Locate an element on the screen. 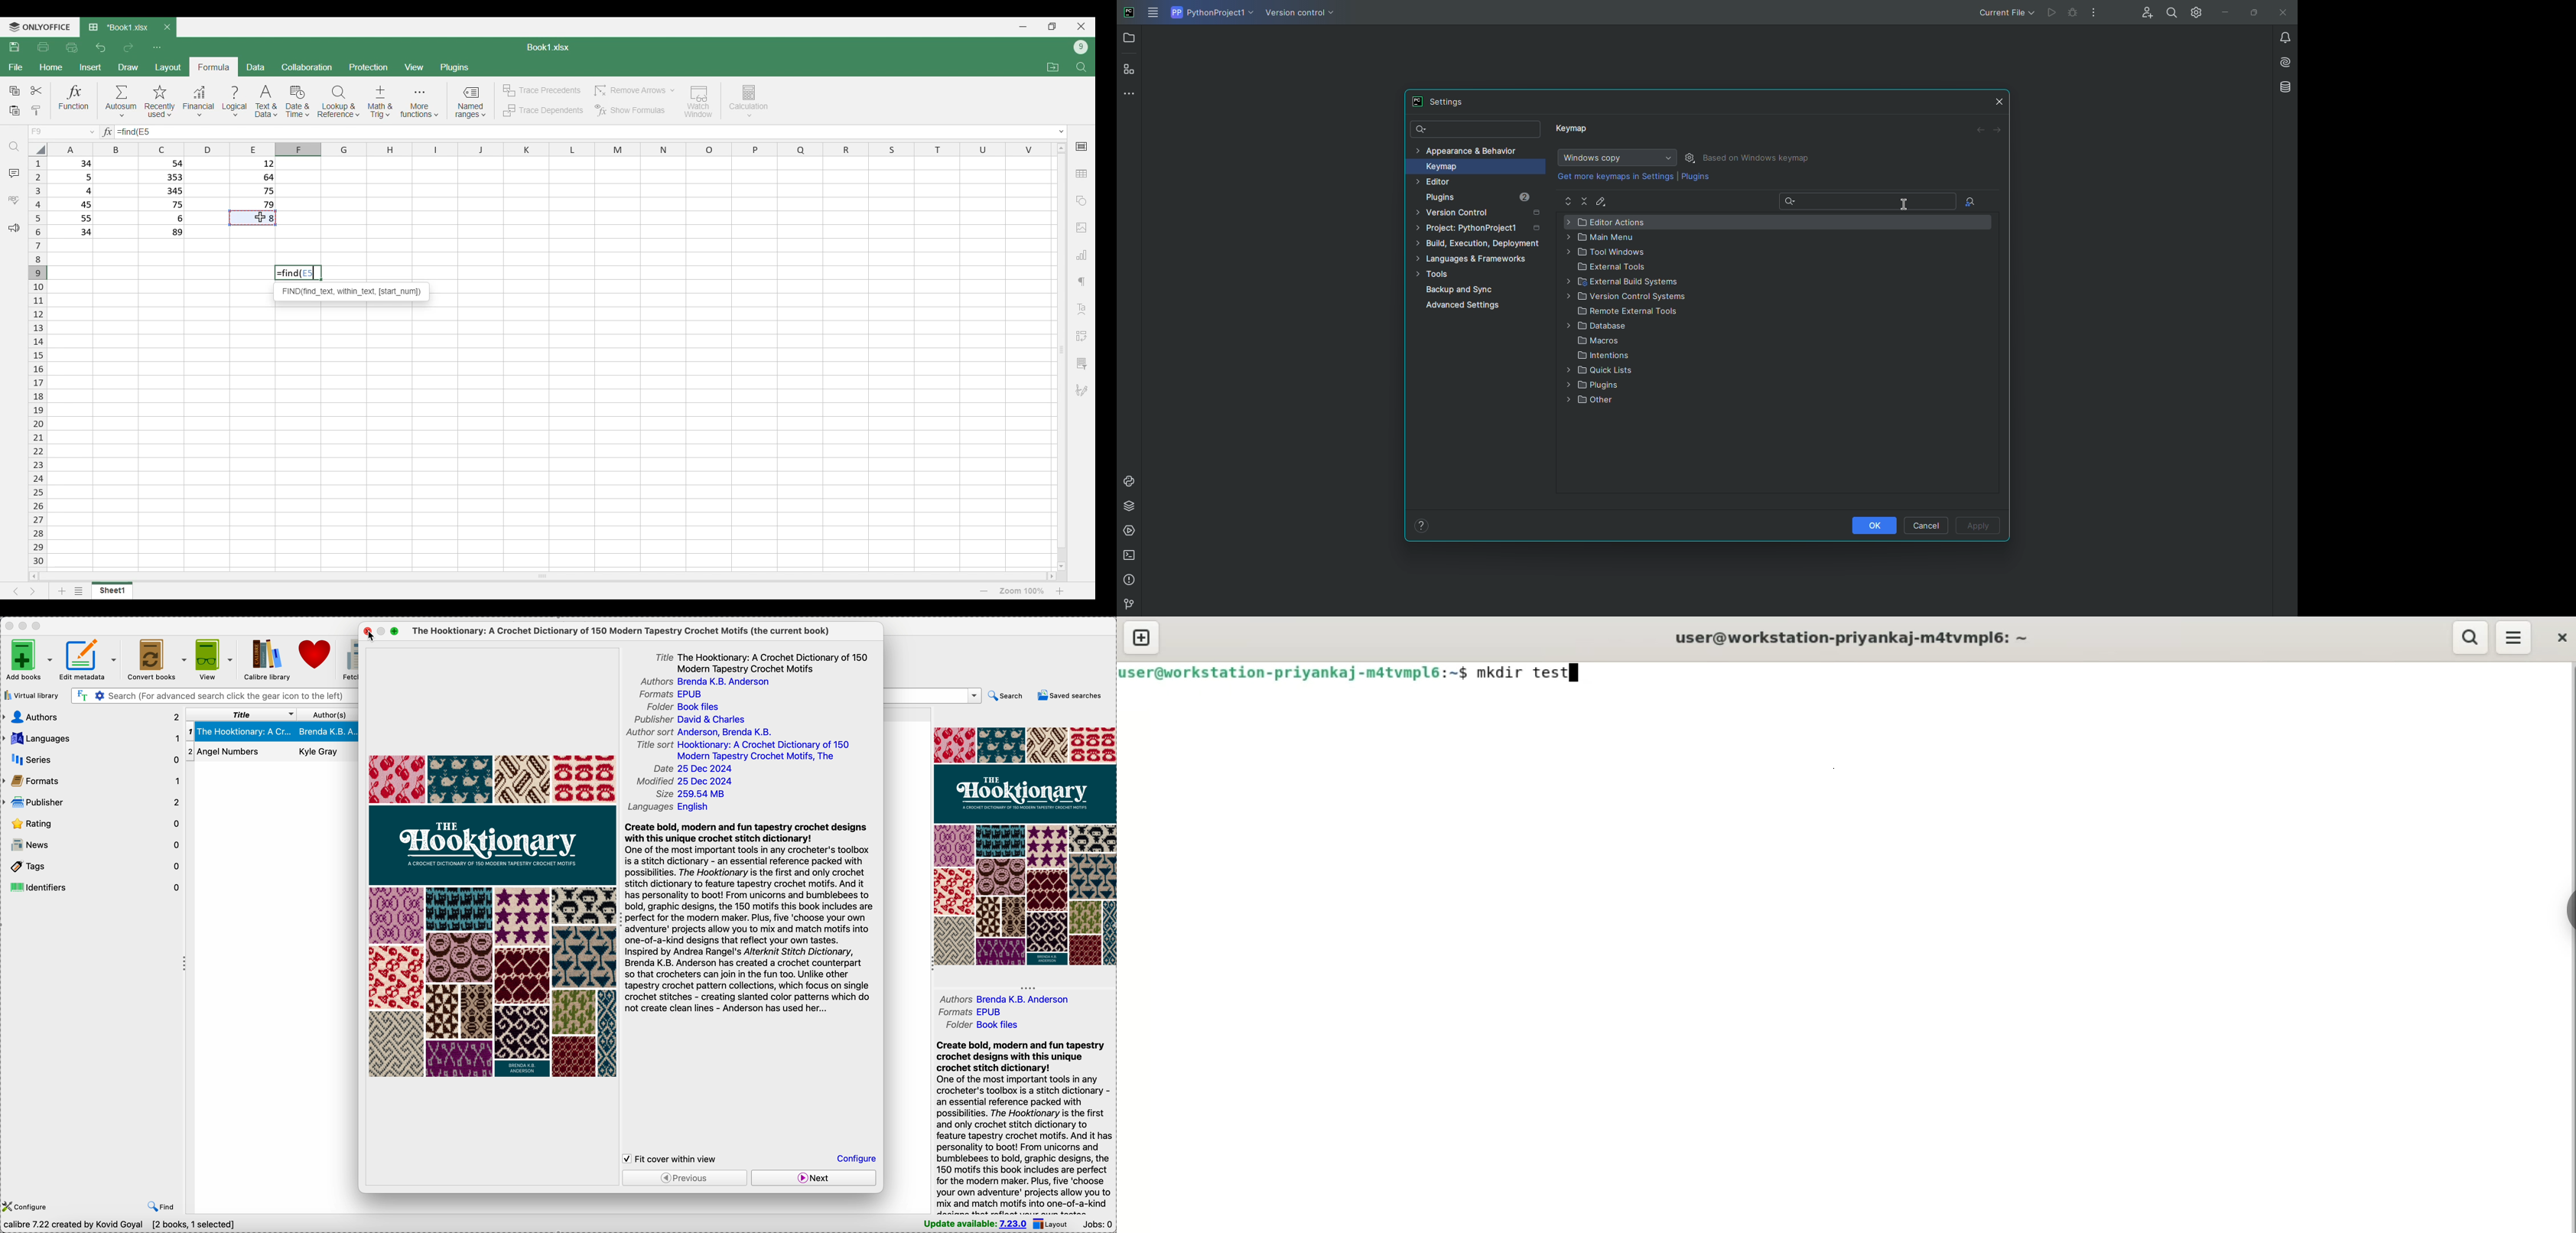 The image size is (2576, 1260). Indicates text box for equations  is located at coordinates (106, 132).